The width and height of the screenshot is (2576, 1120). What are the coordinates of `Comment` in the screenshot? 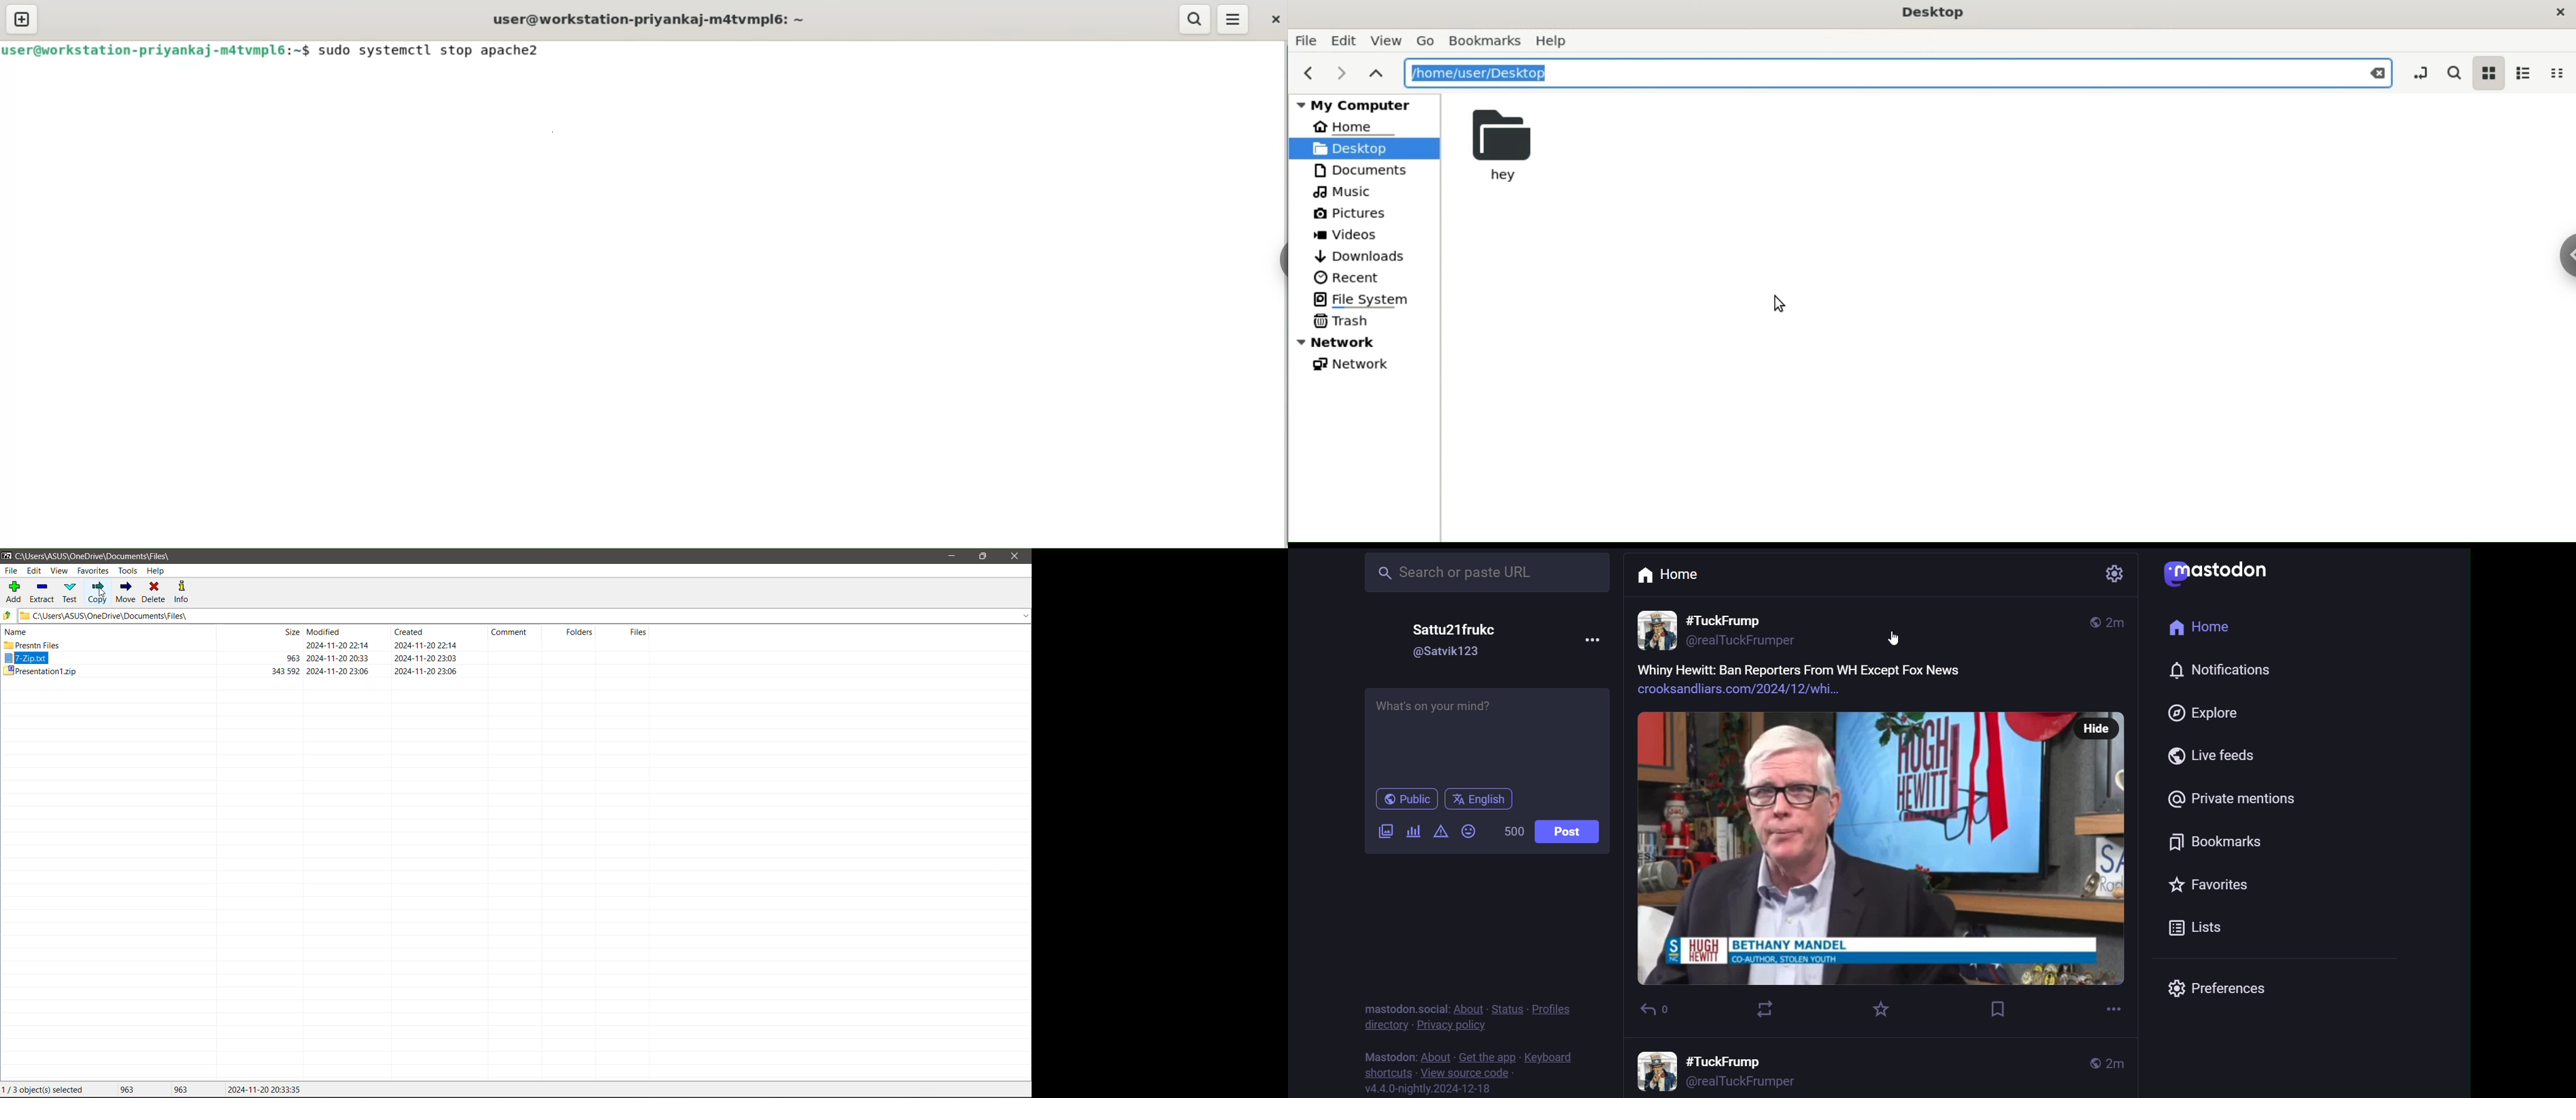 It's located at (514, 634).